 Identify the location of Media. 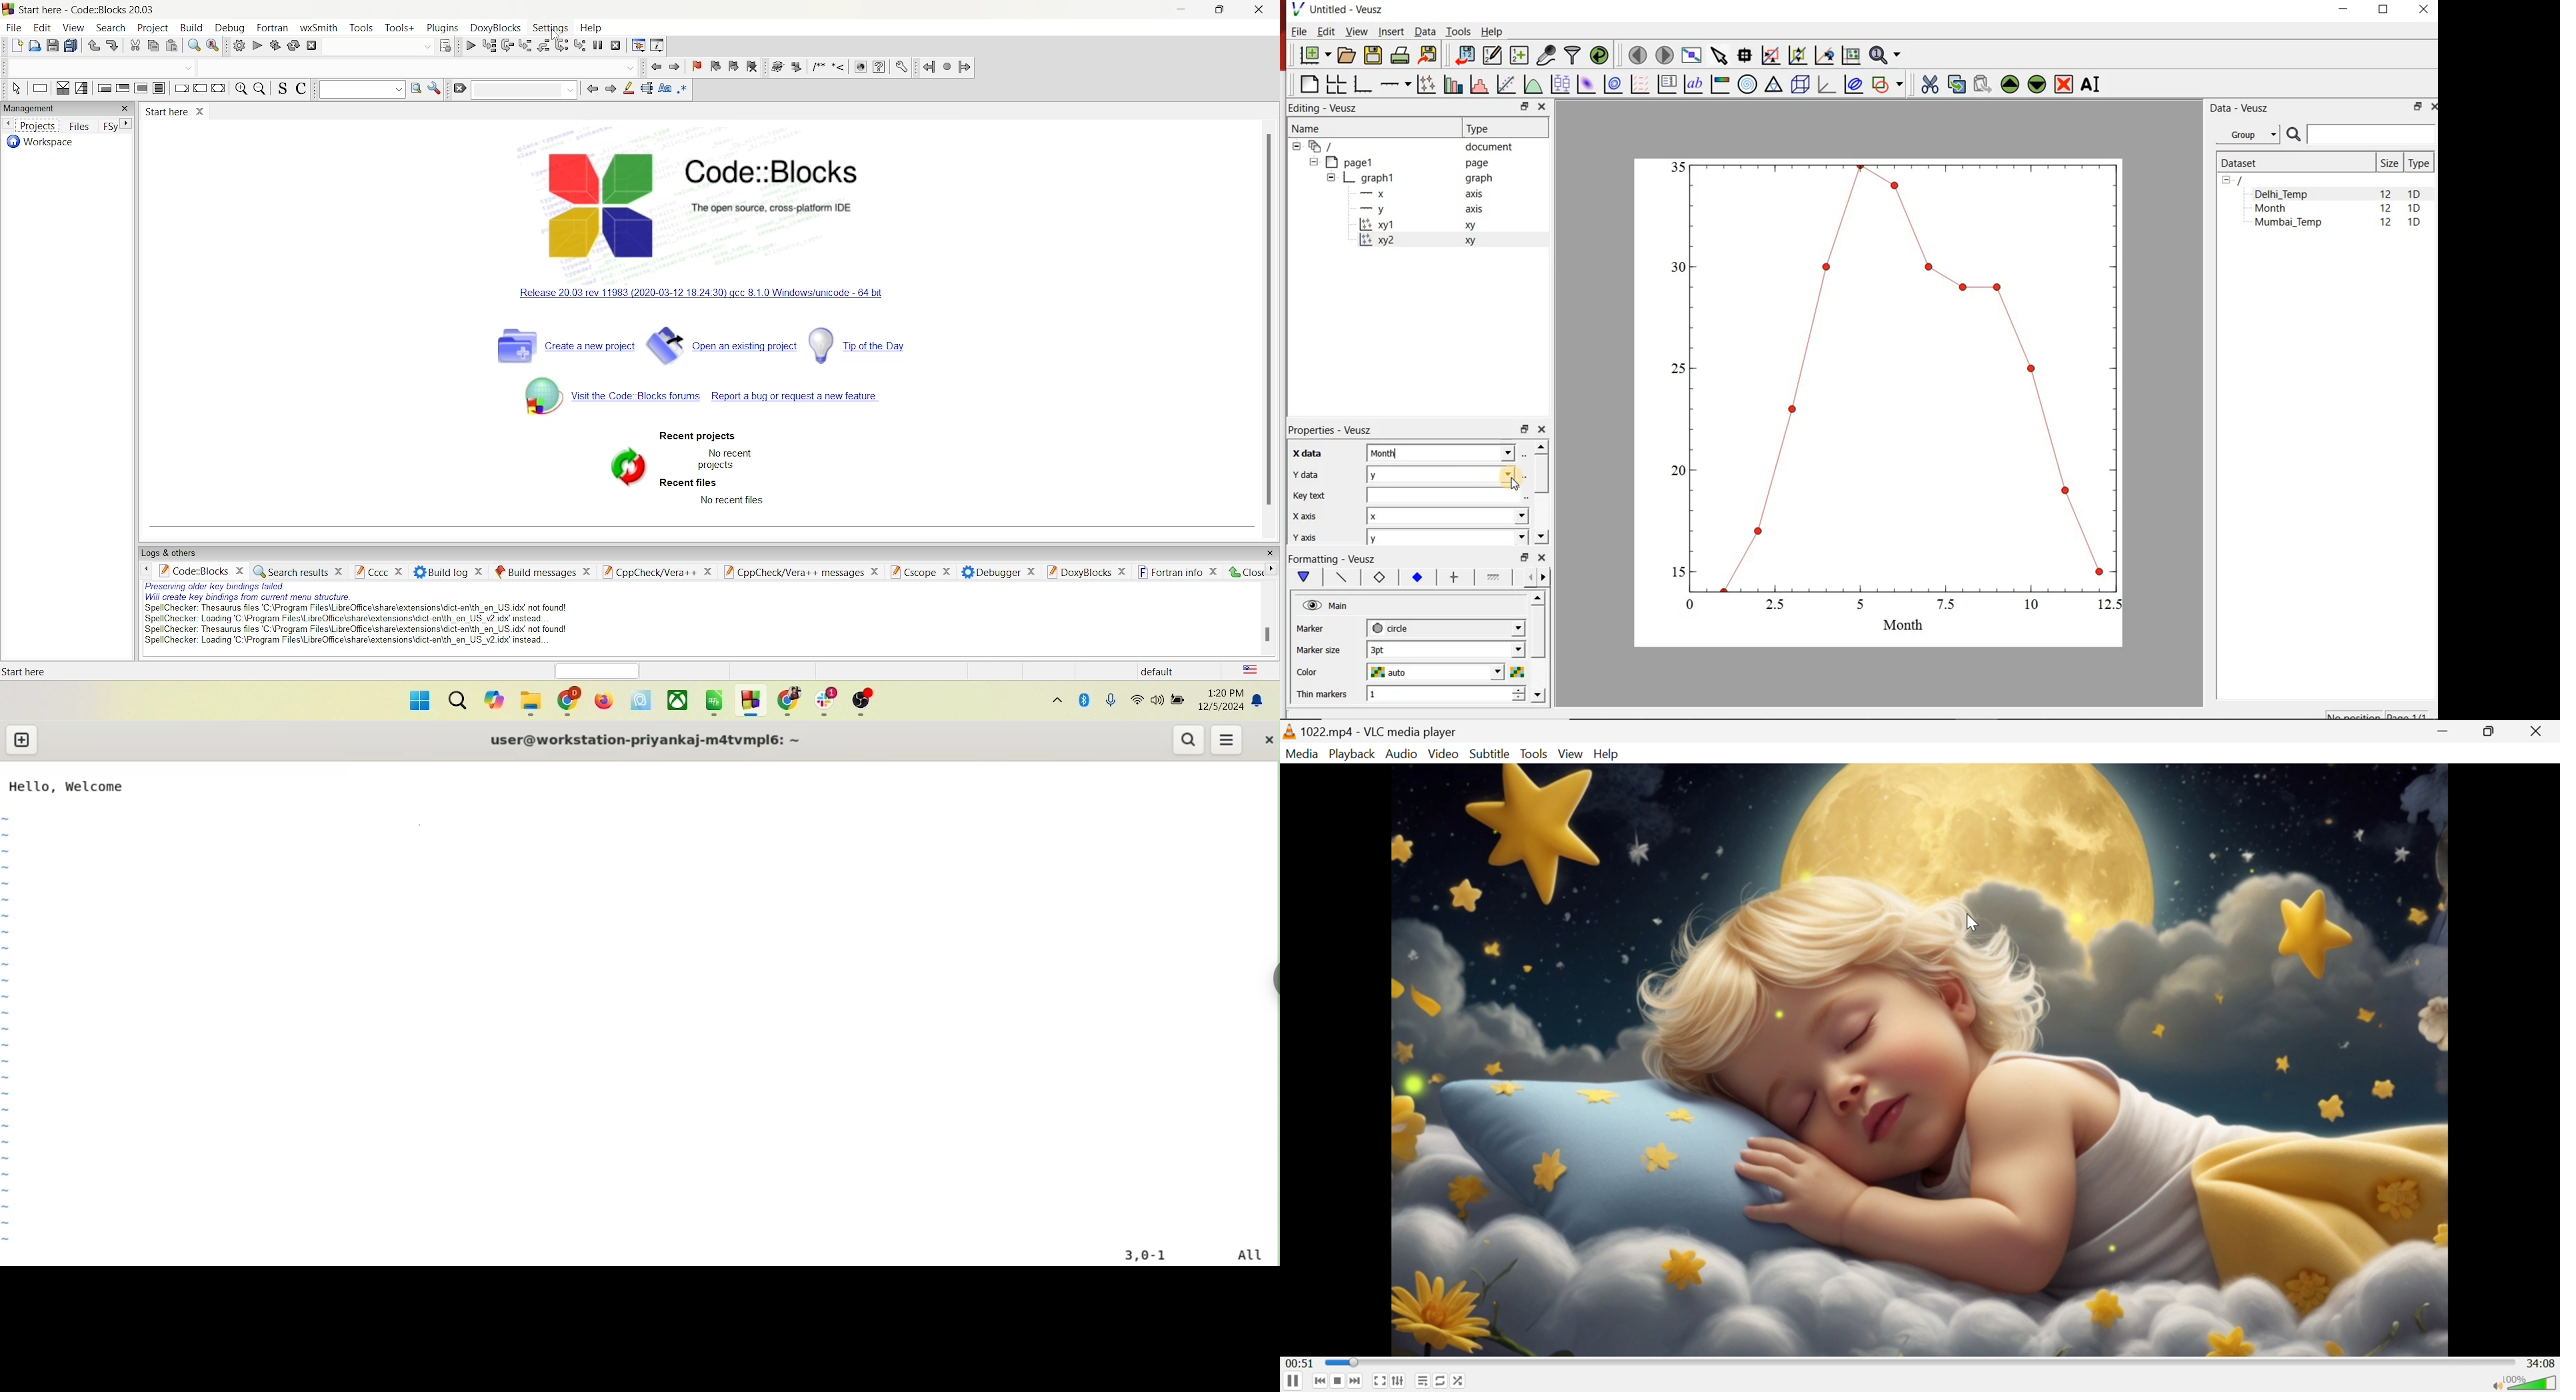
(1302, 753).